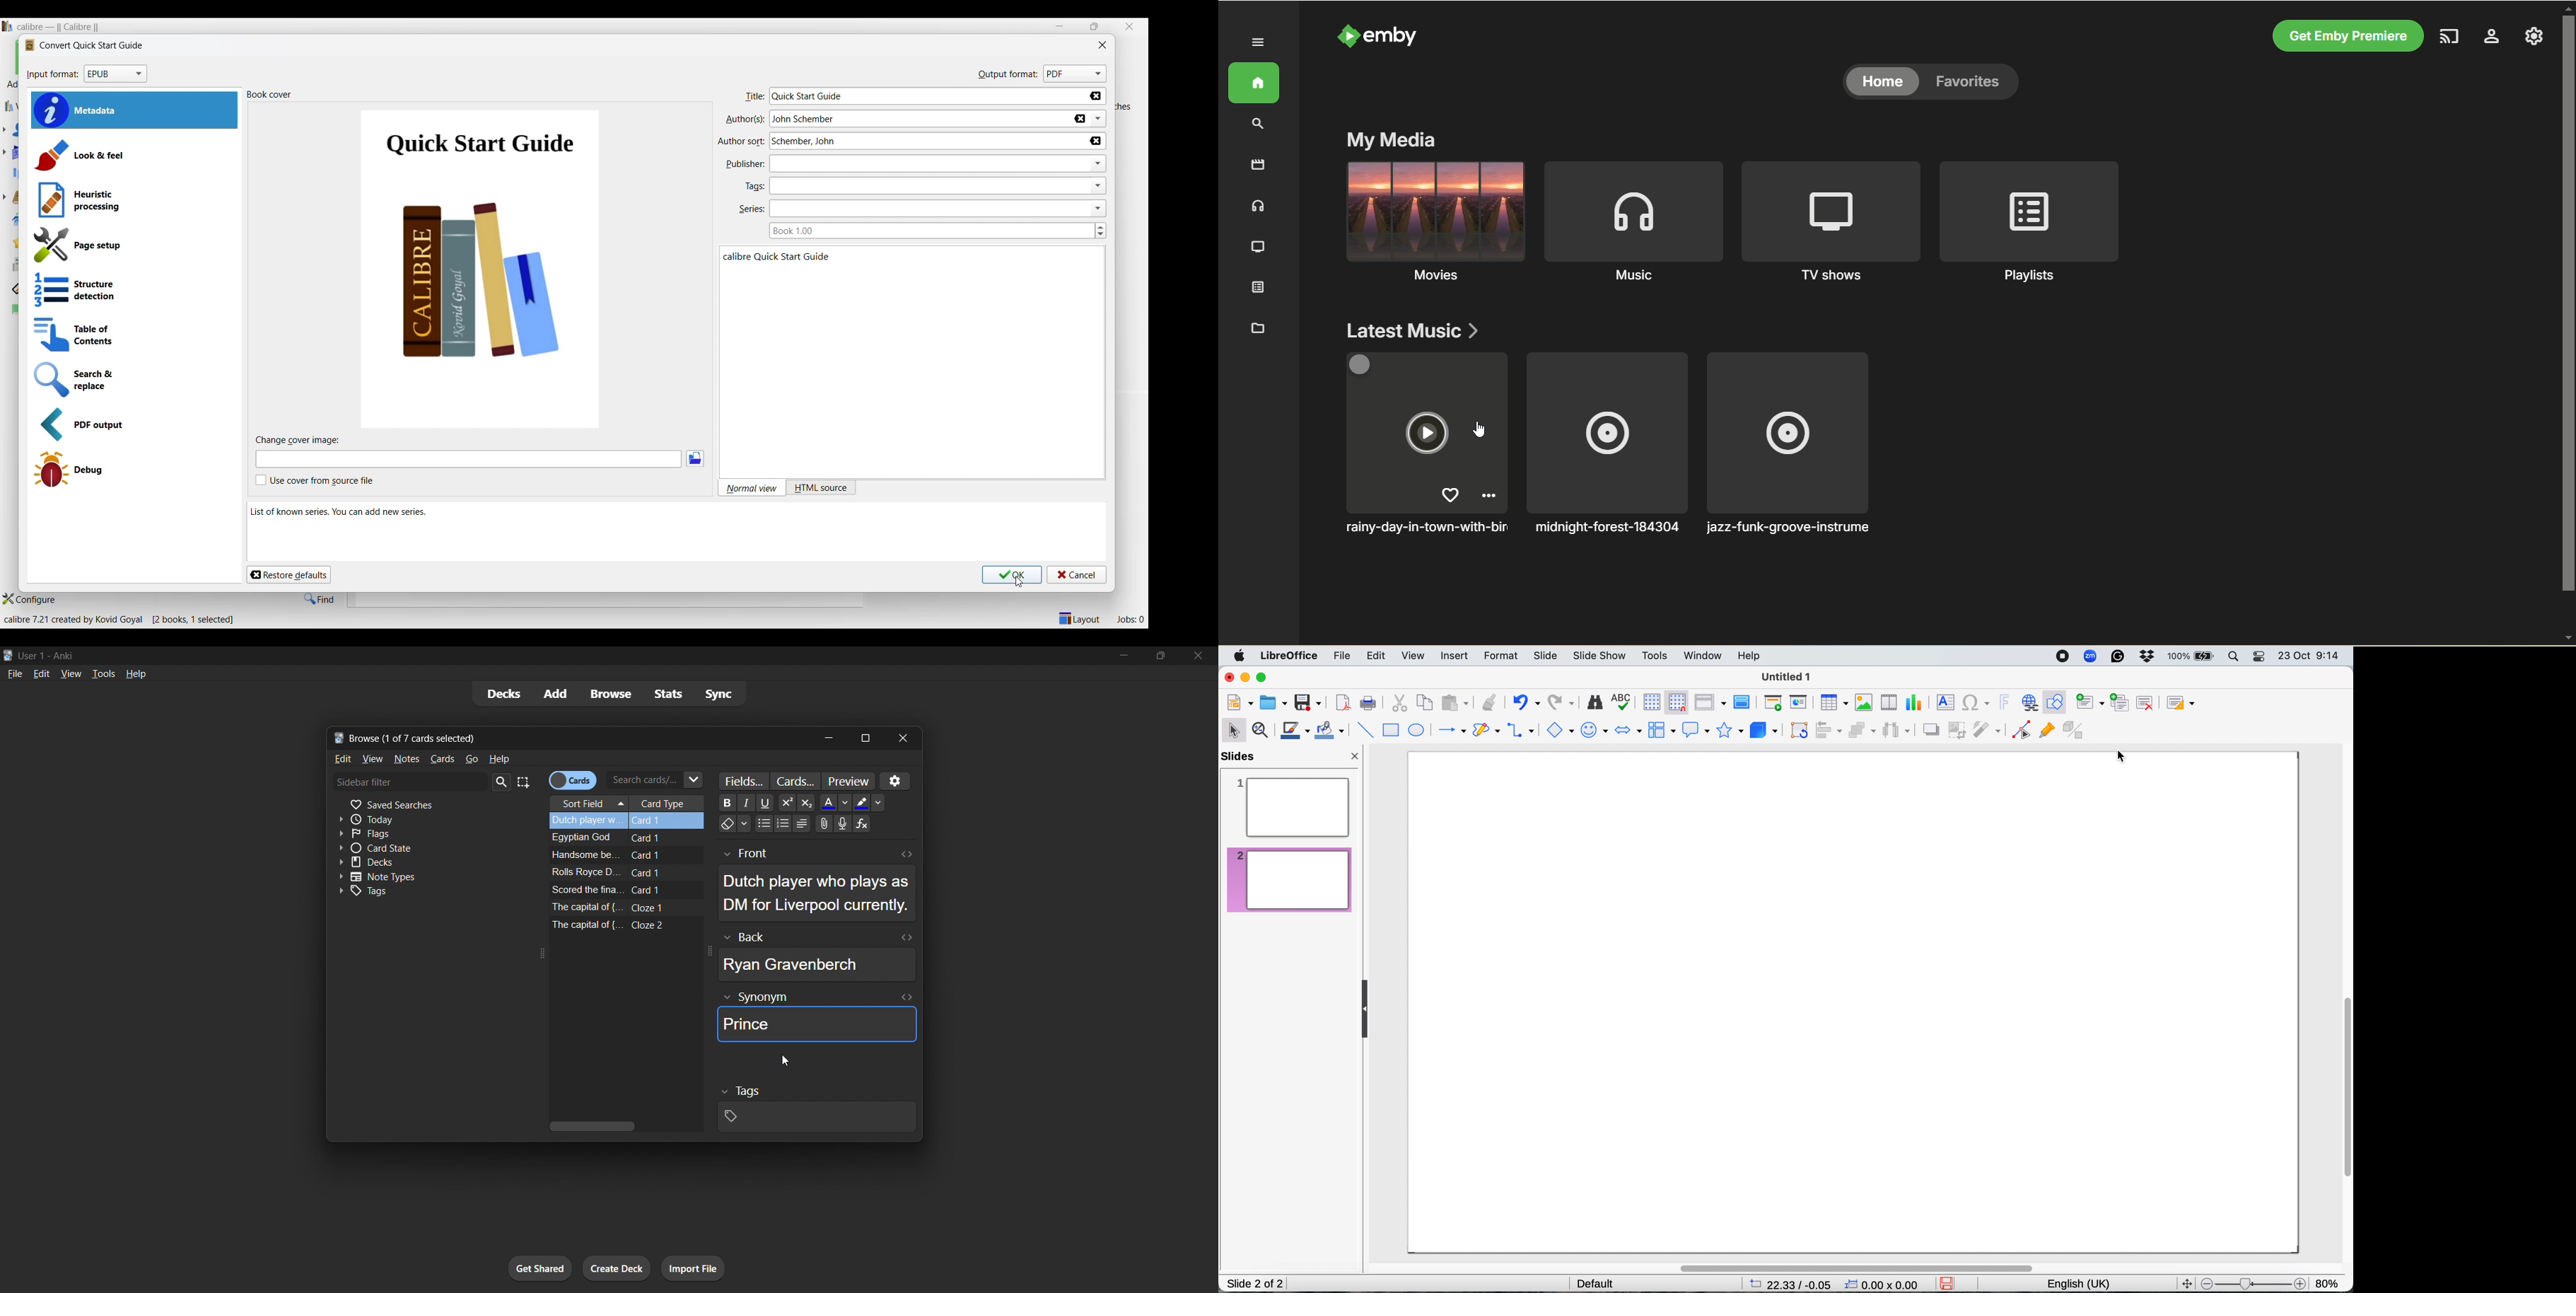 This screenshot has width=2576, height=1316. What do you see at coordinates (697, 1268) in the screenshot?
I see `import file` at bounding box center [697, 1268].